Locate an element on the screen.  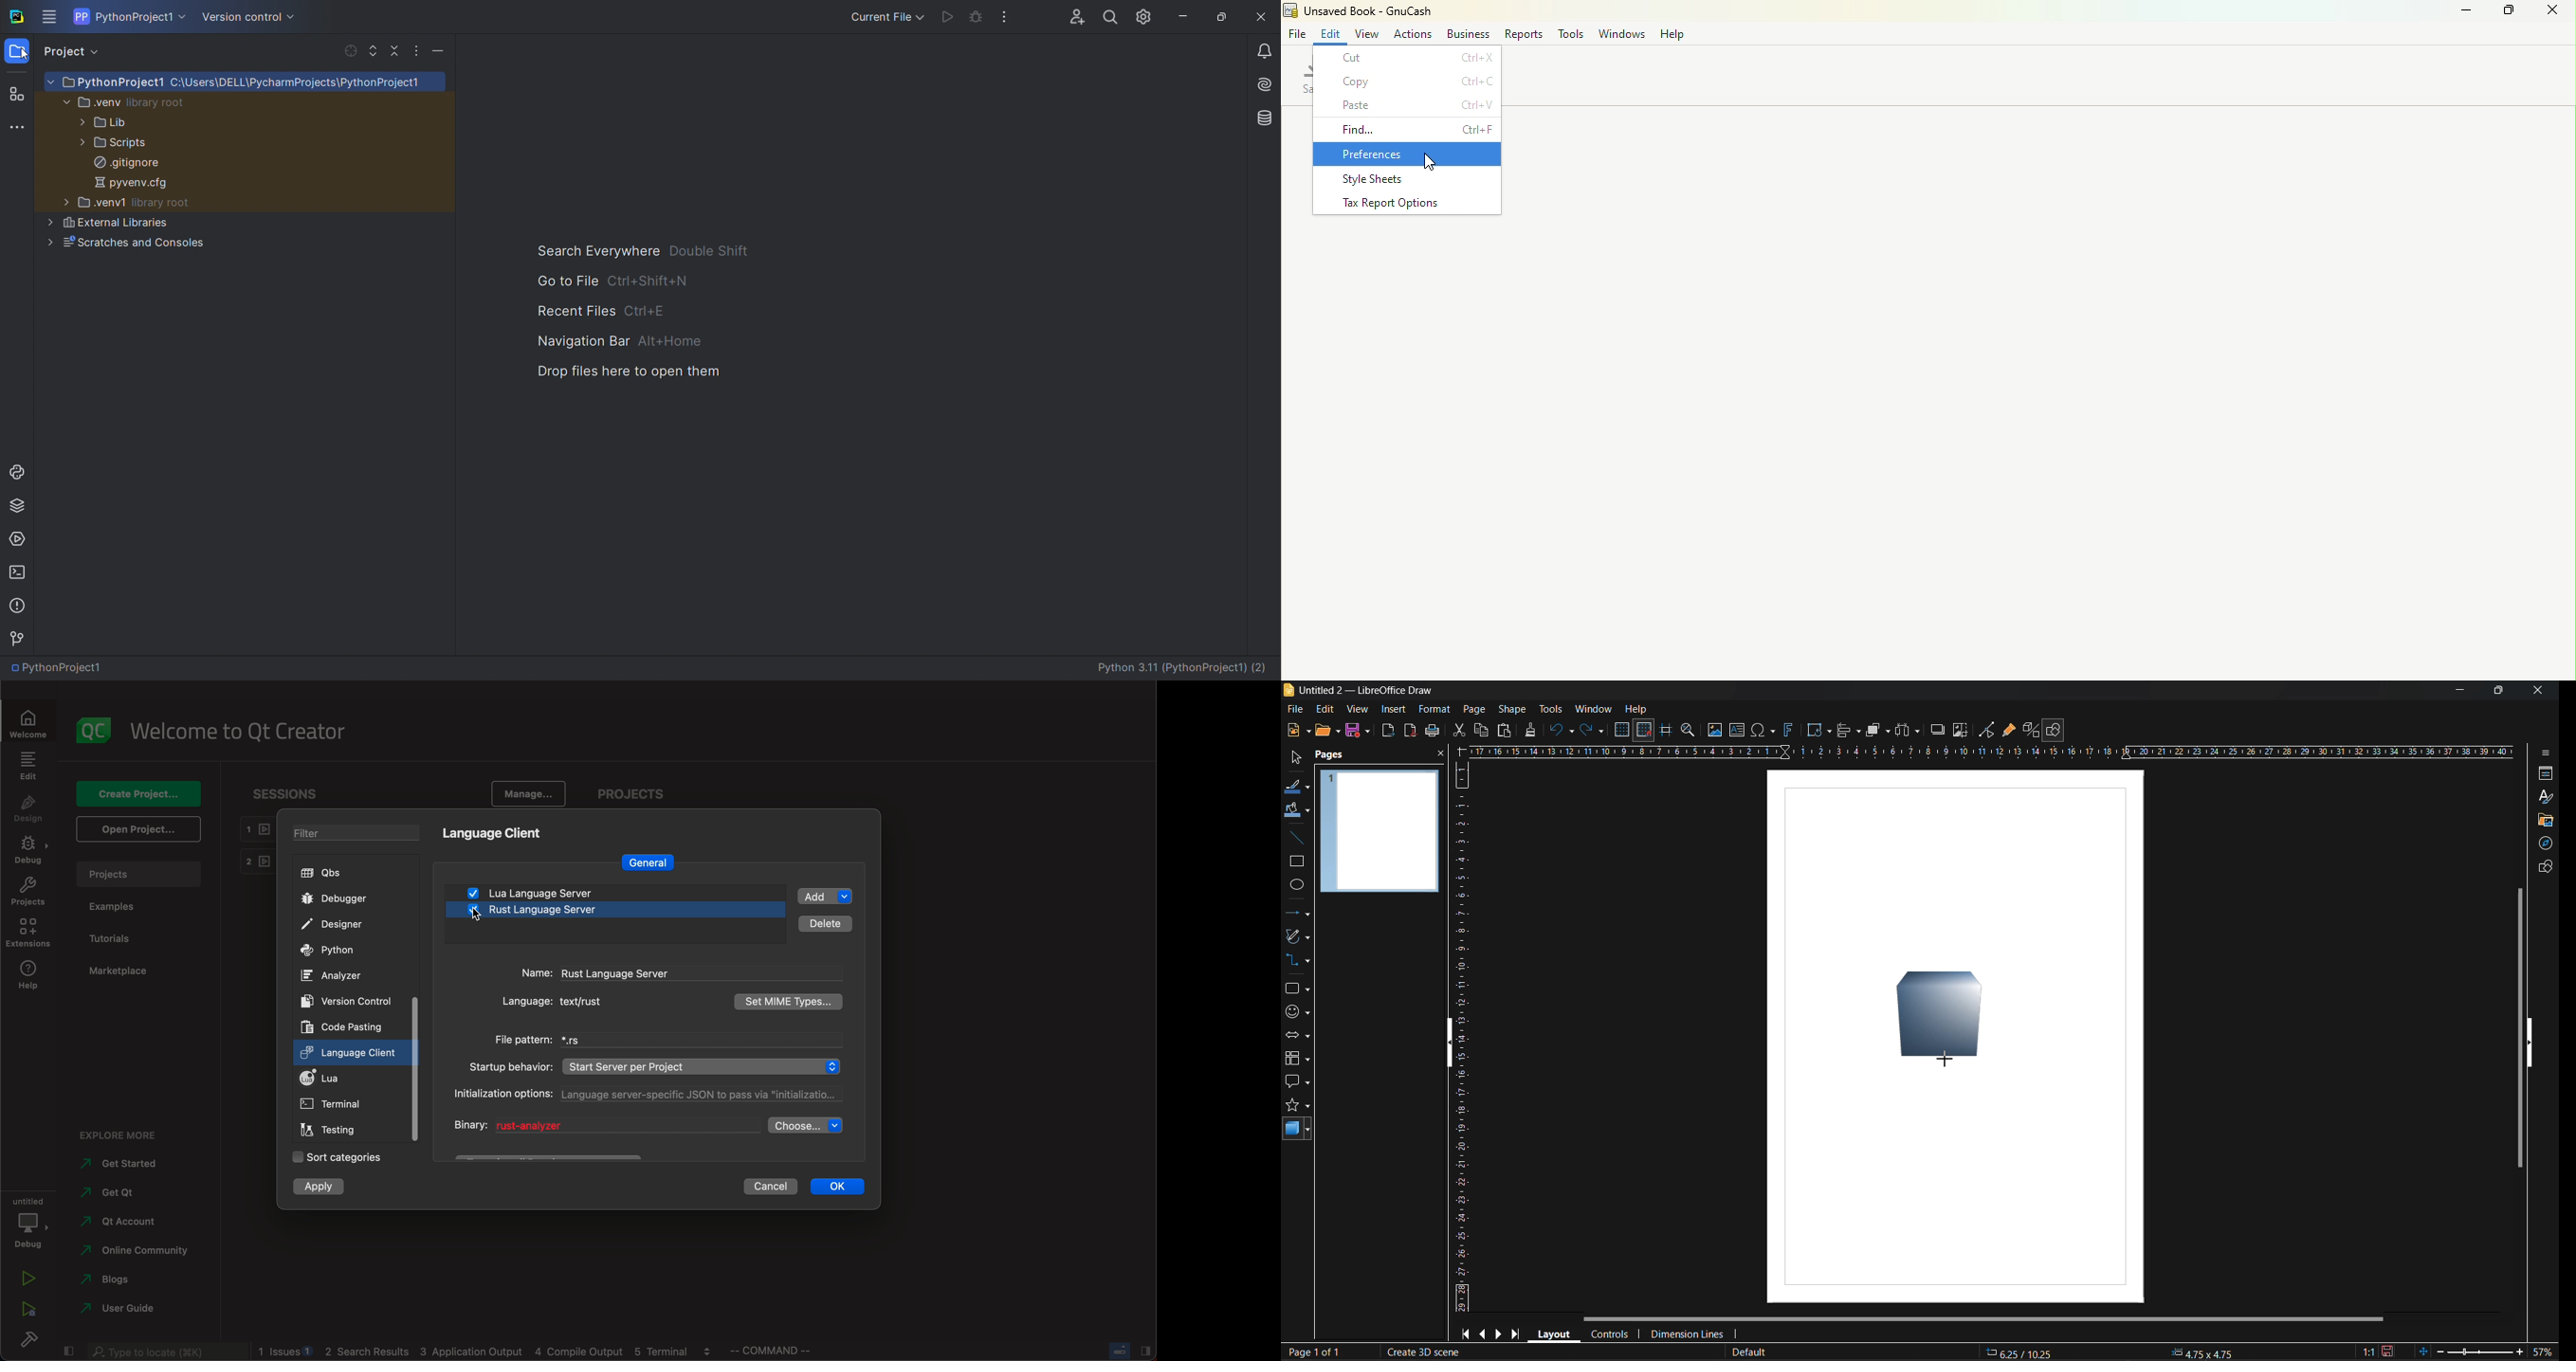
new is located at coordinates (1299, 731).